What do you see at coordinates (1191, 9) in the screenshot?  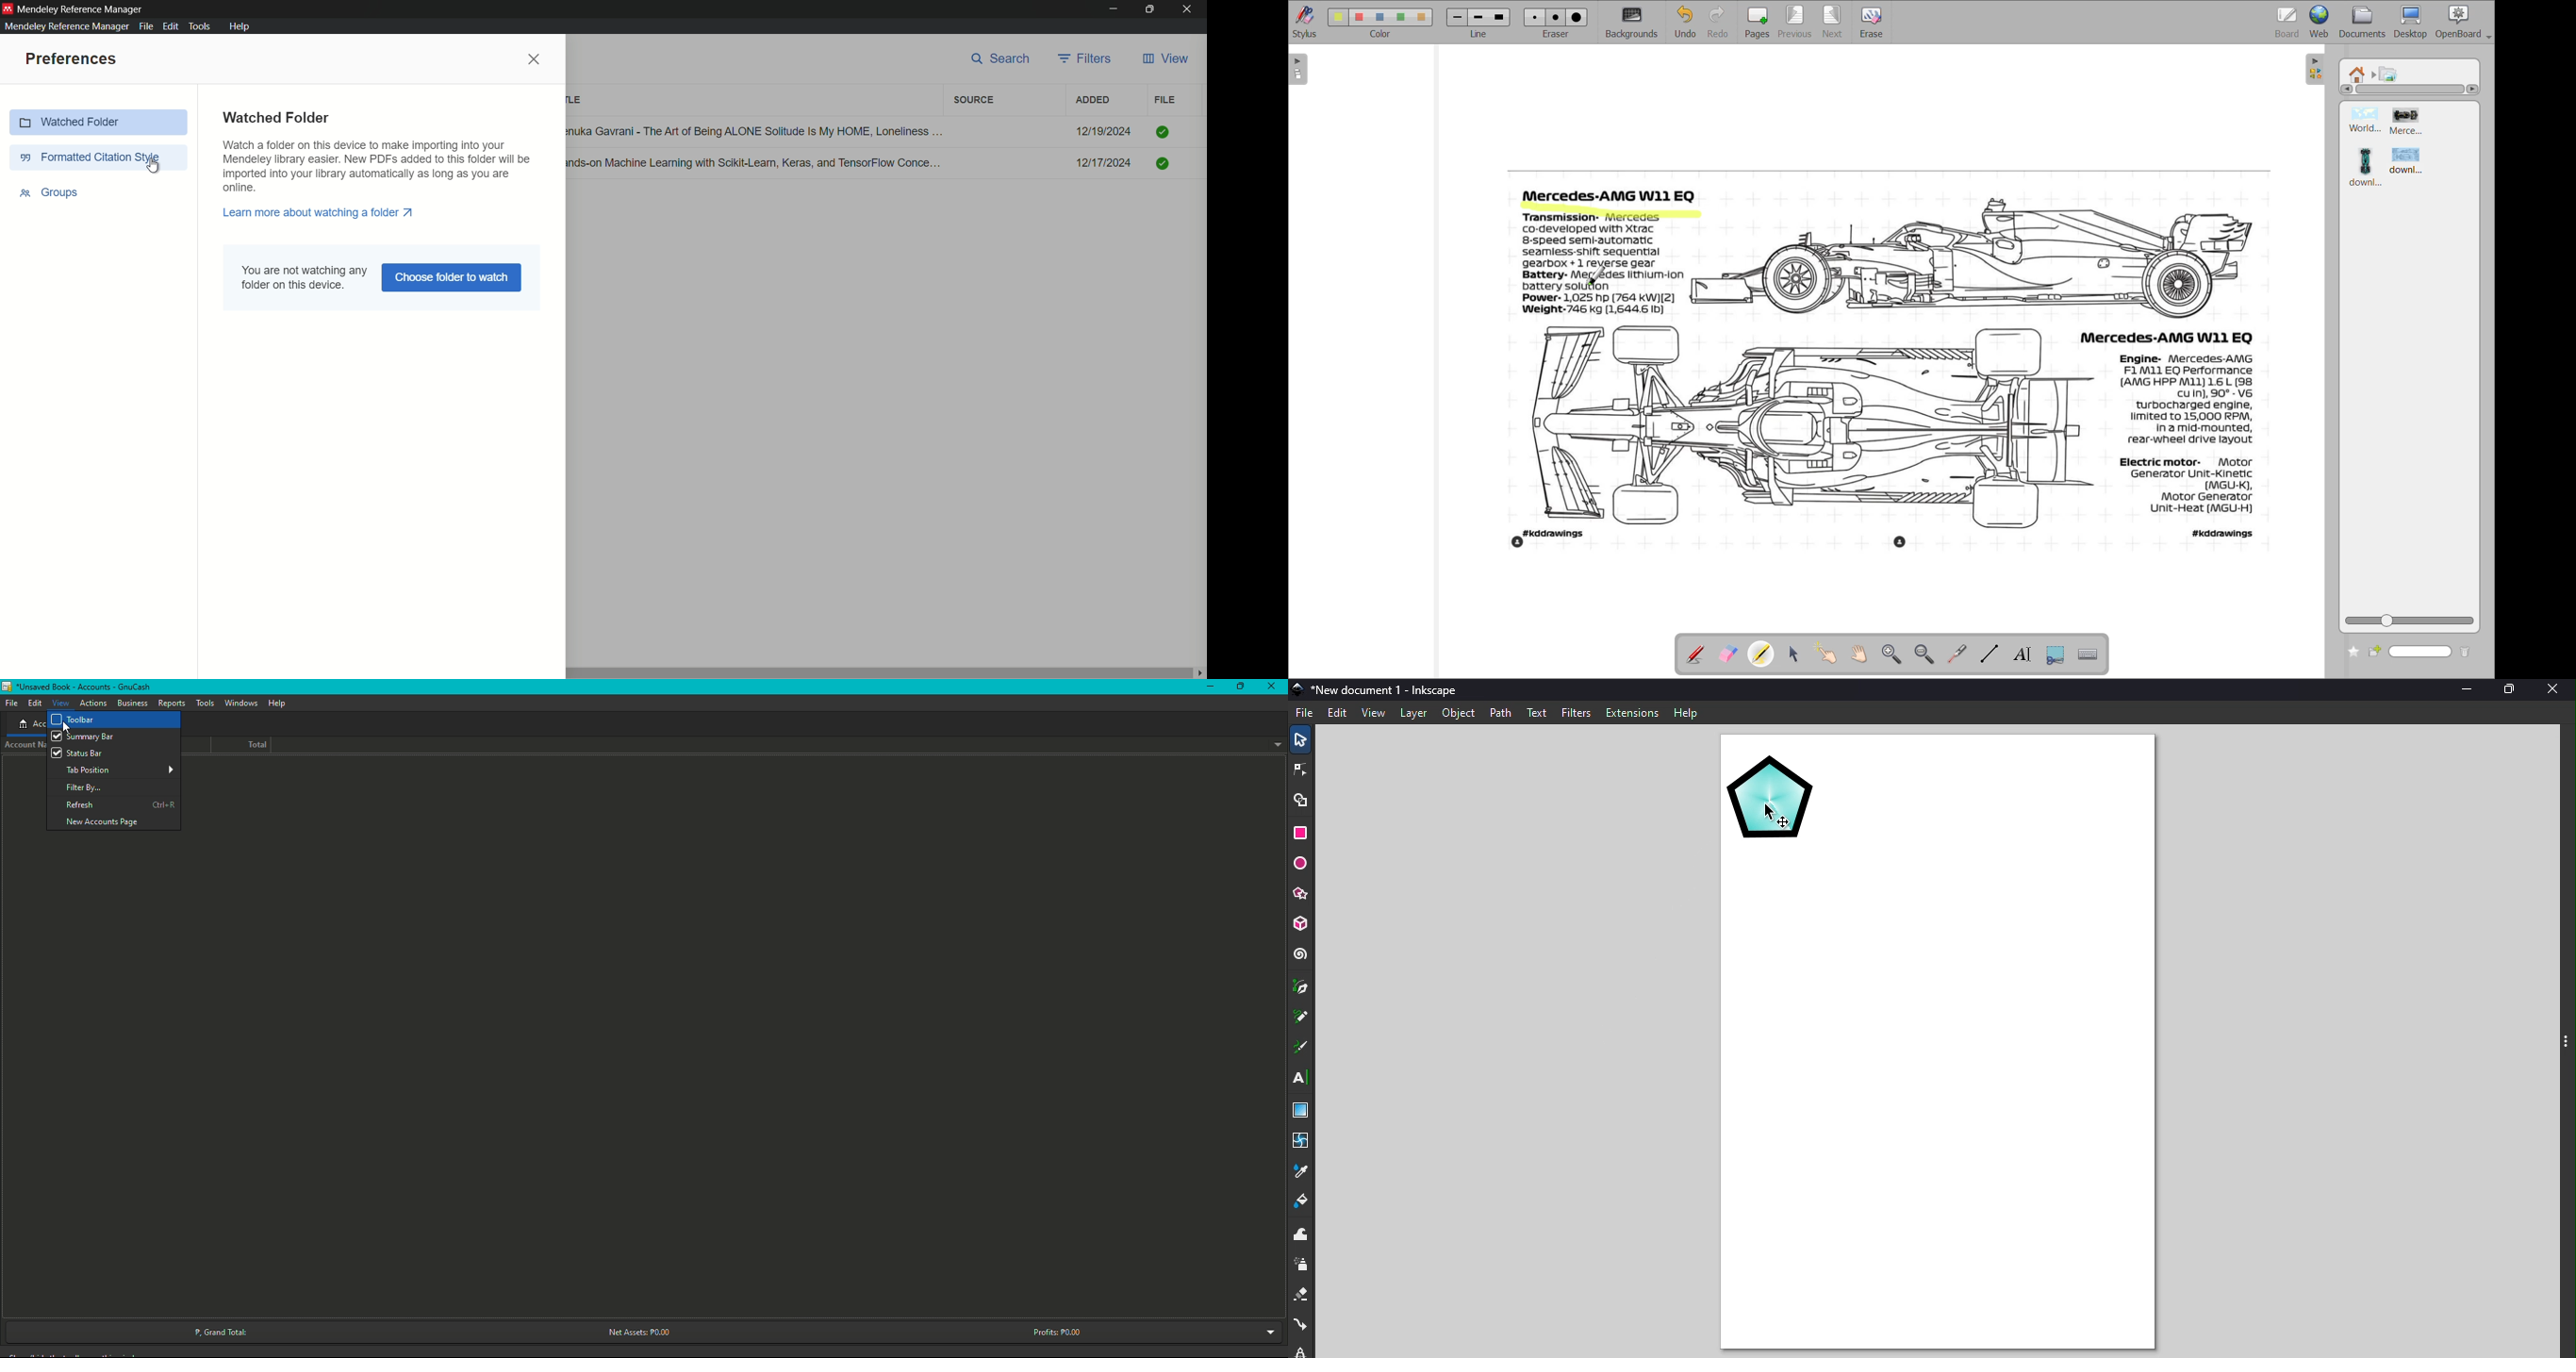 I see `close app` at bounding box center [1191, 9].